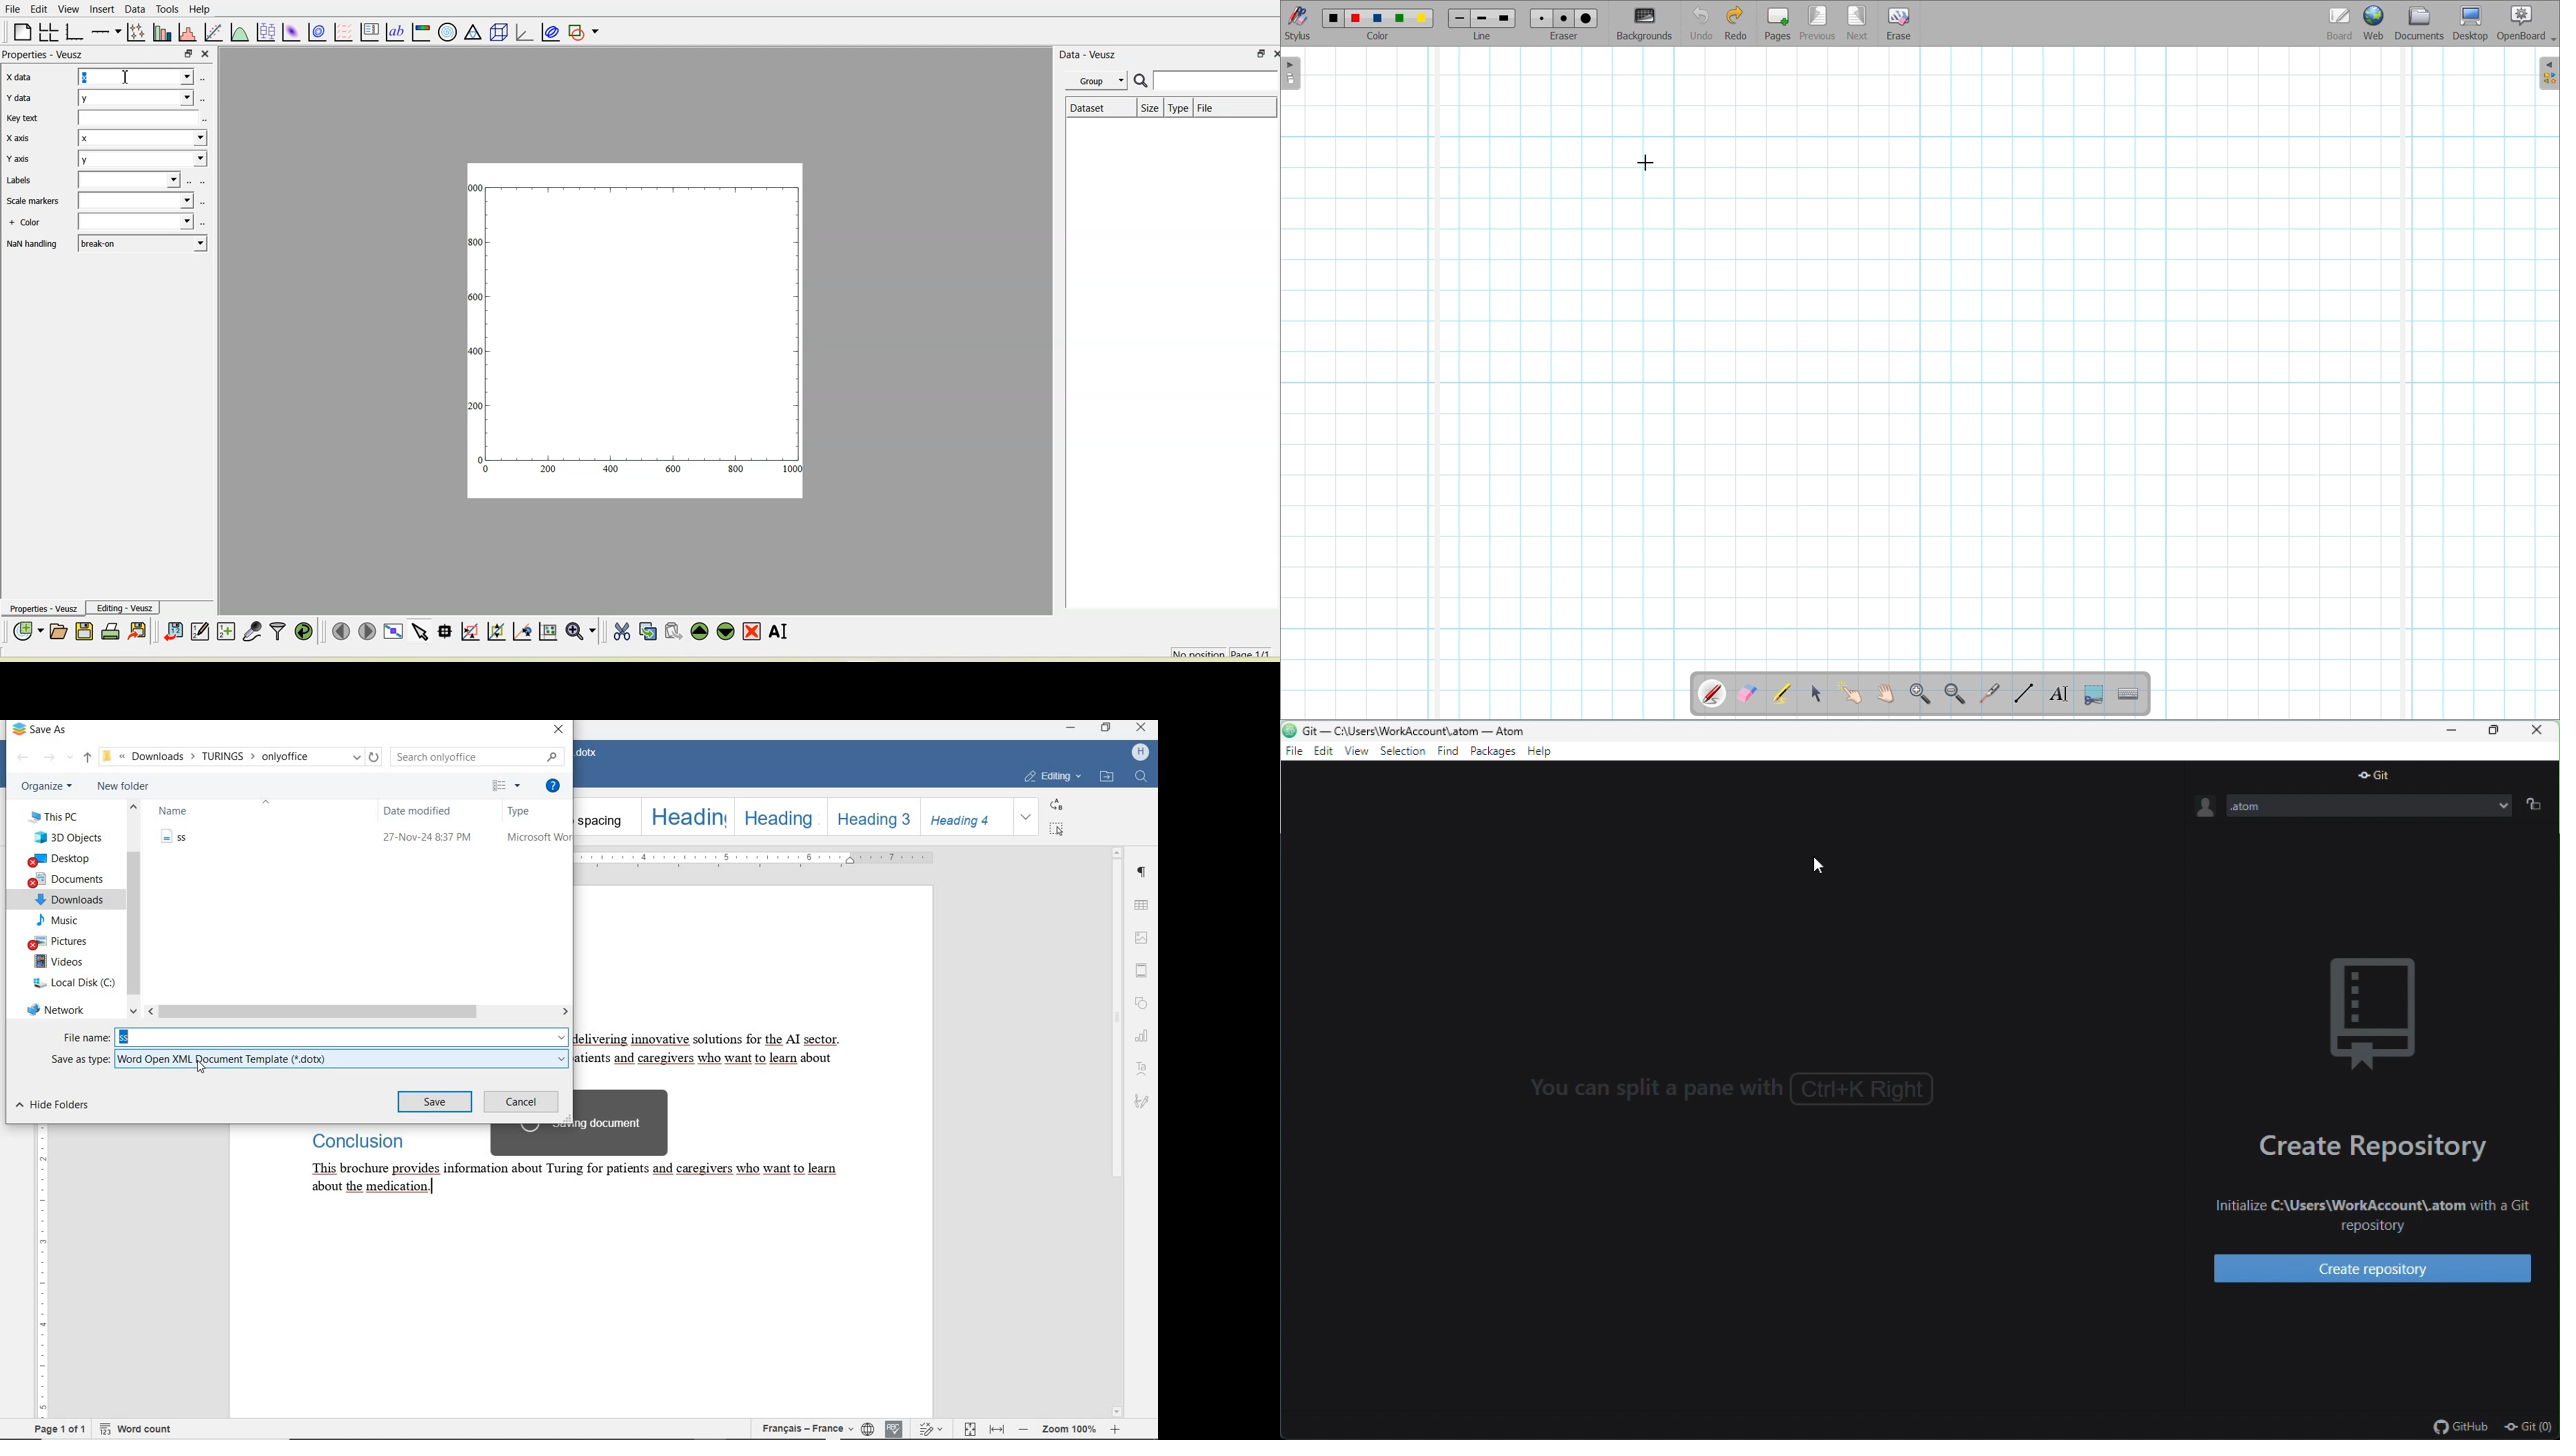 The height and width of the screenshot is (1456, 2576). I want to click on TEXT LANGUAGE, so click(805, 1427).